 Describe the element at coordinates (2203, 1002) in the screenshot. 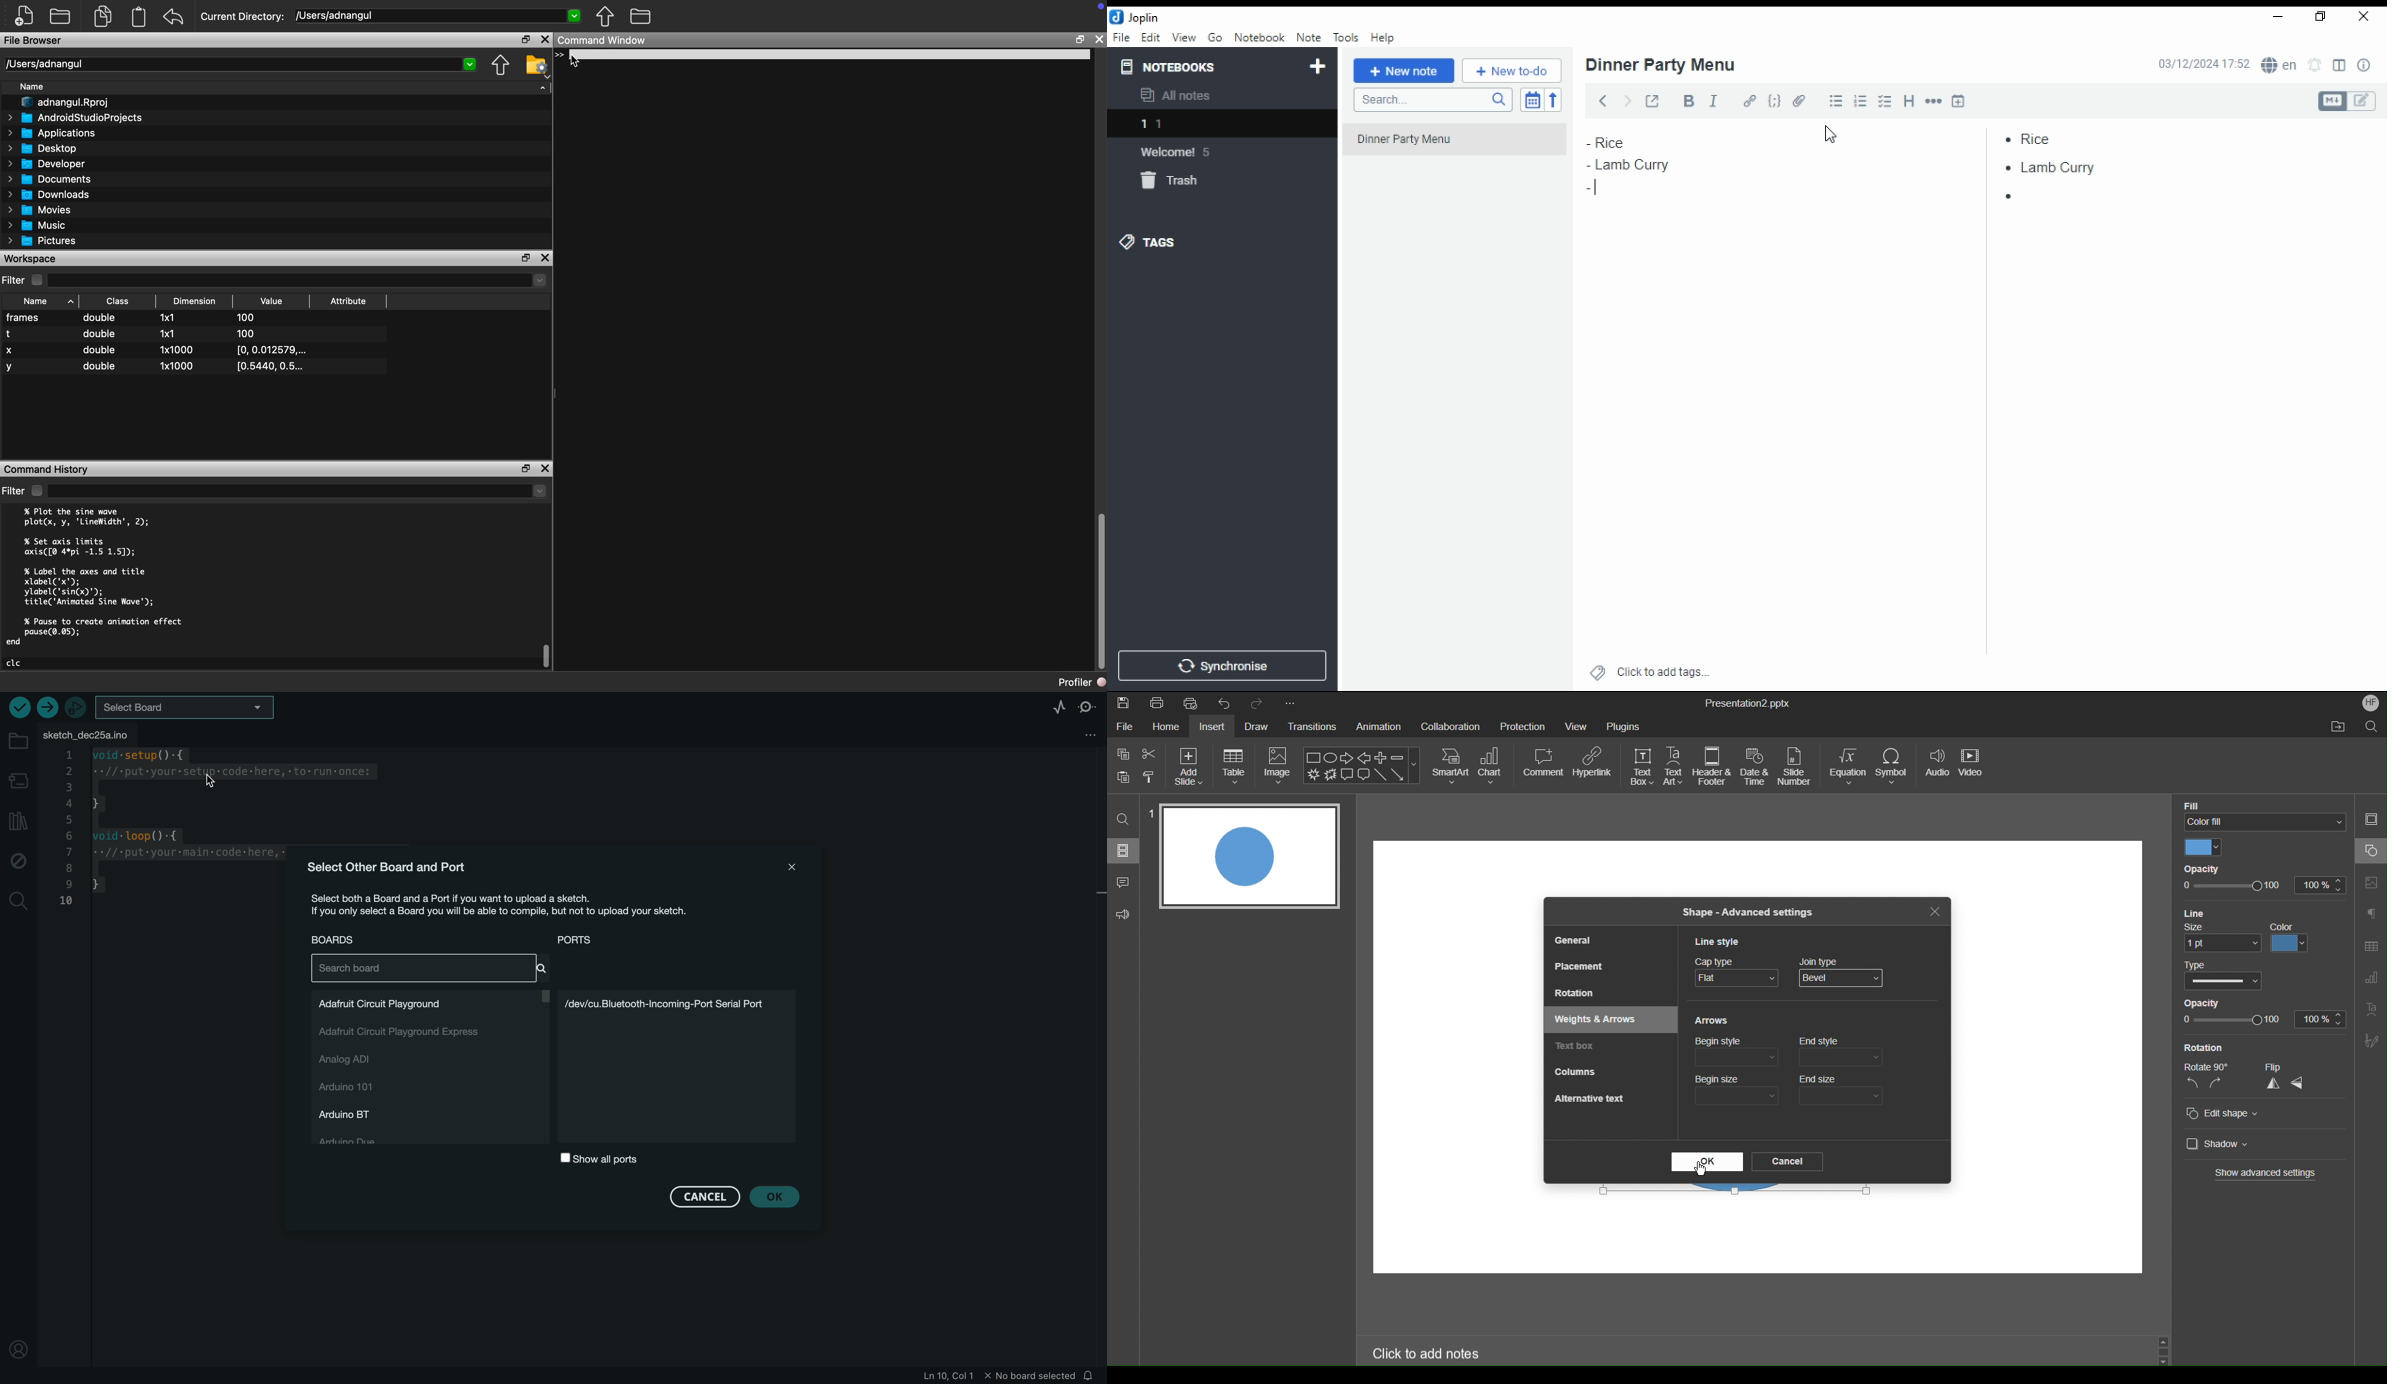

I see `Opacity` at that location.